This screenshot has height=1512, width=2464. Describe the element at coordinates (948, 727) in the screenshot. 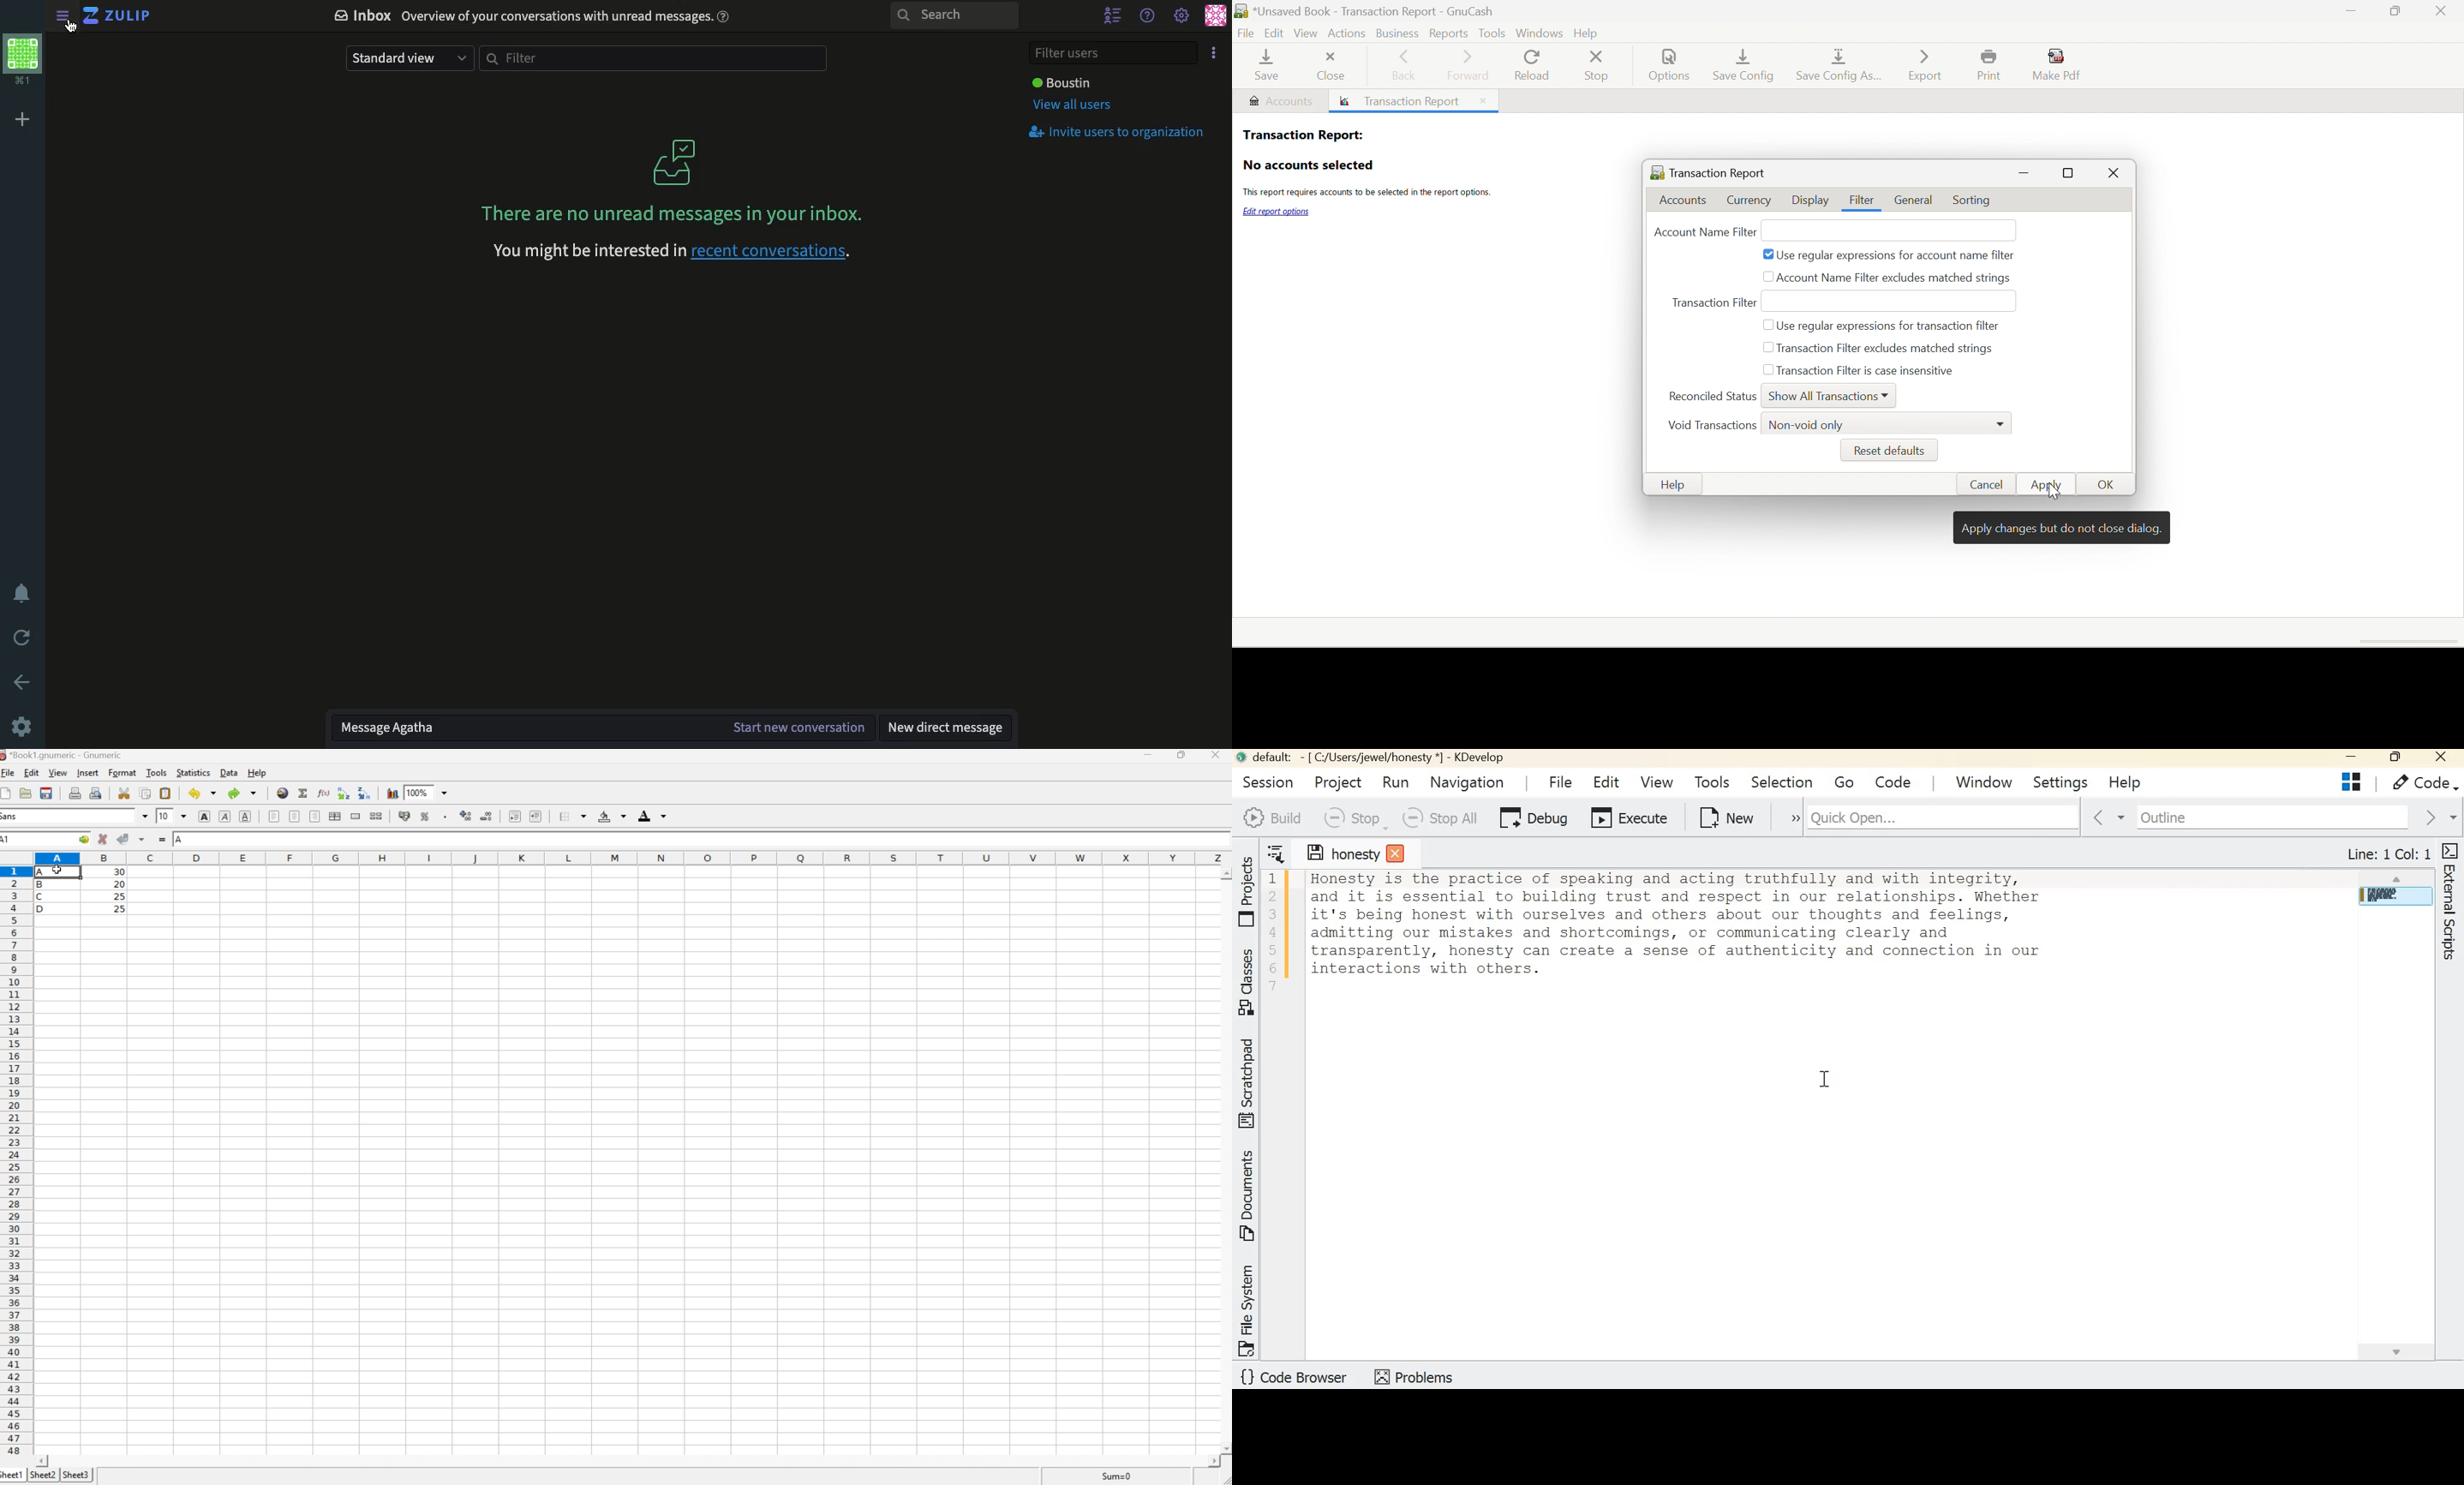

I see `New DM` at that location.